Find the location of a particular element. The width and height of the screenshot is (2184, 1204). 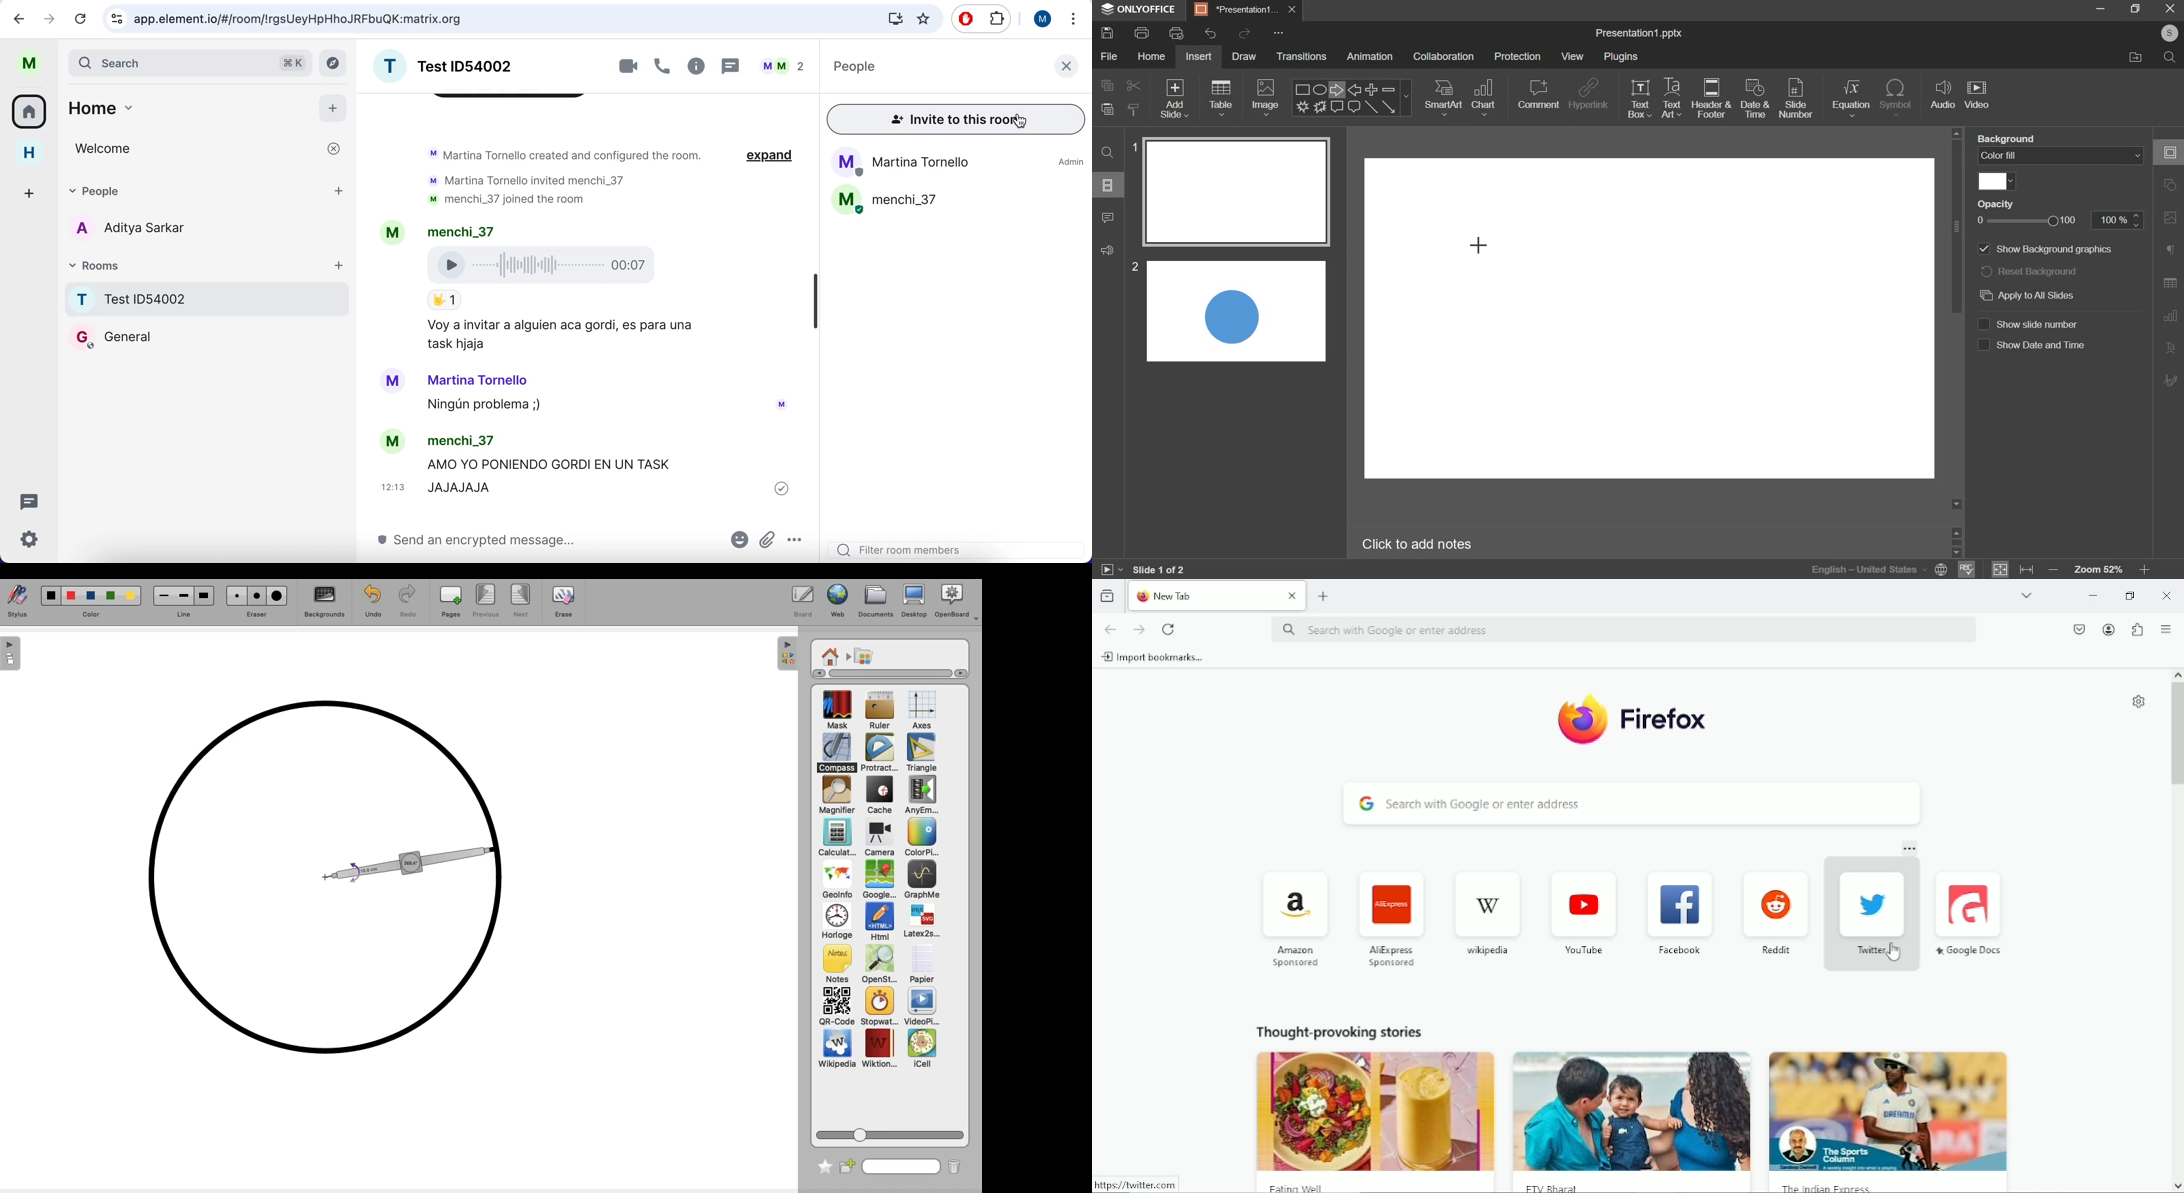

zoom 52% is located at coordinates (2096, 568).